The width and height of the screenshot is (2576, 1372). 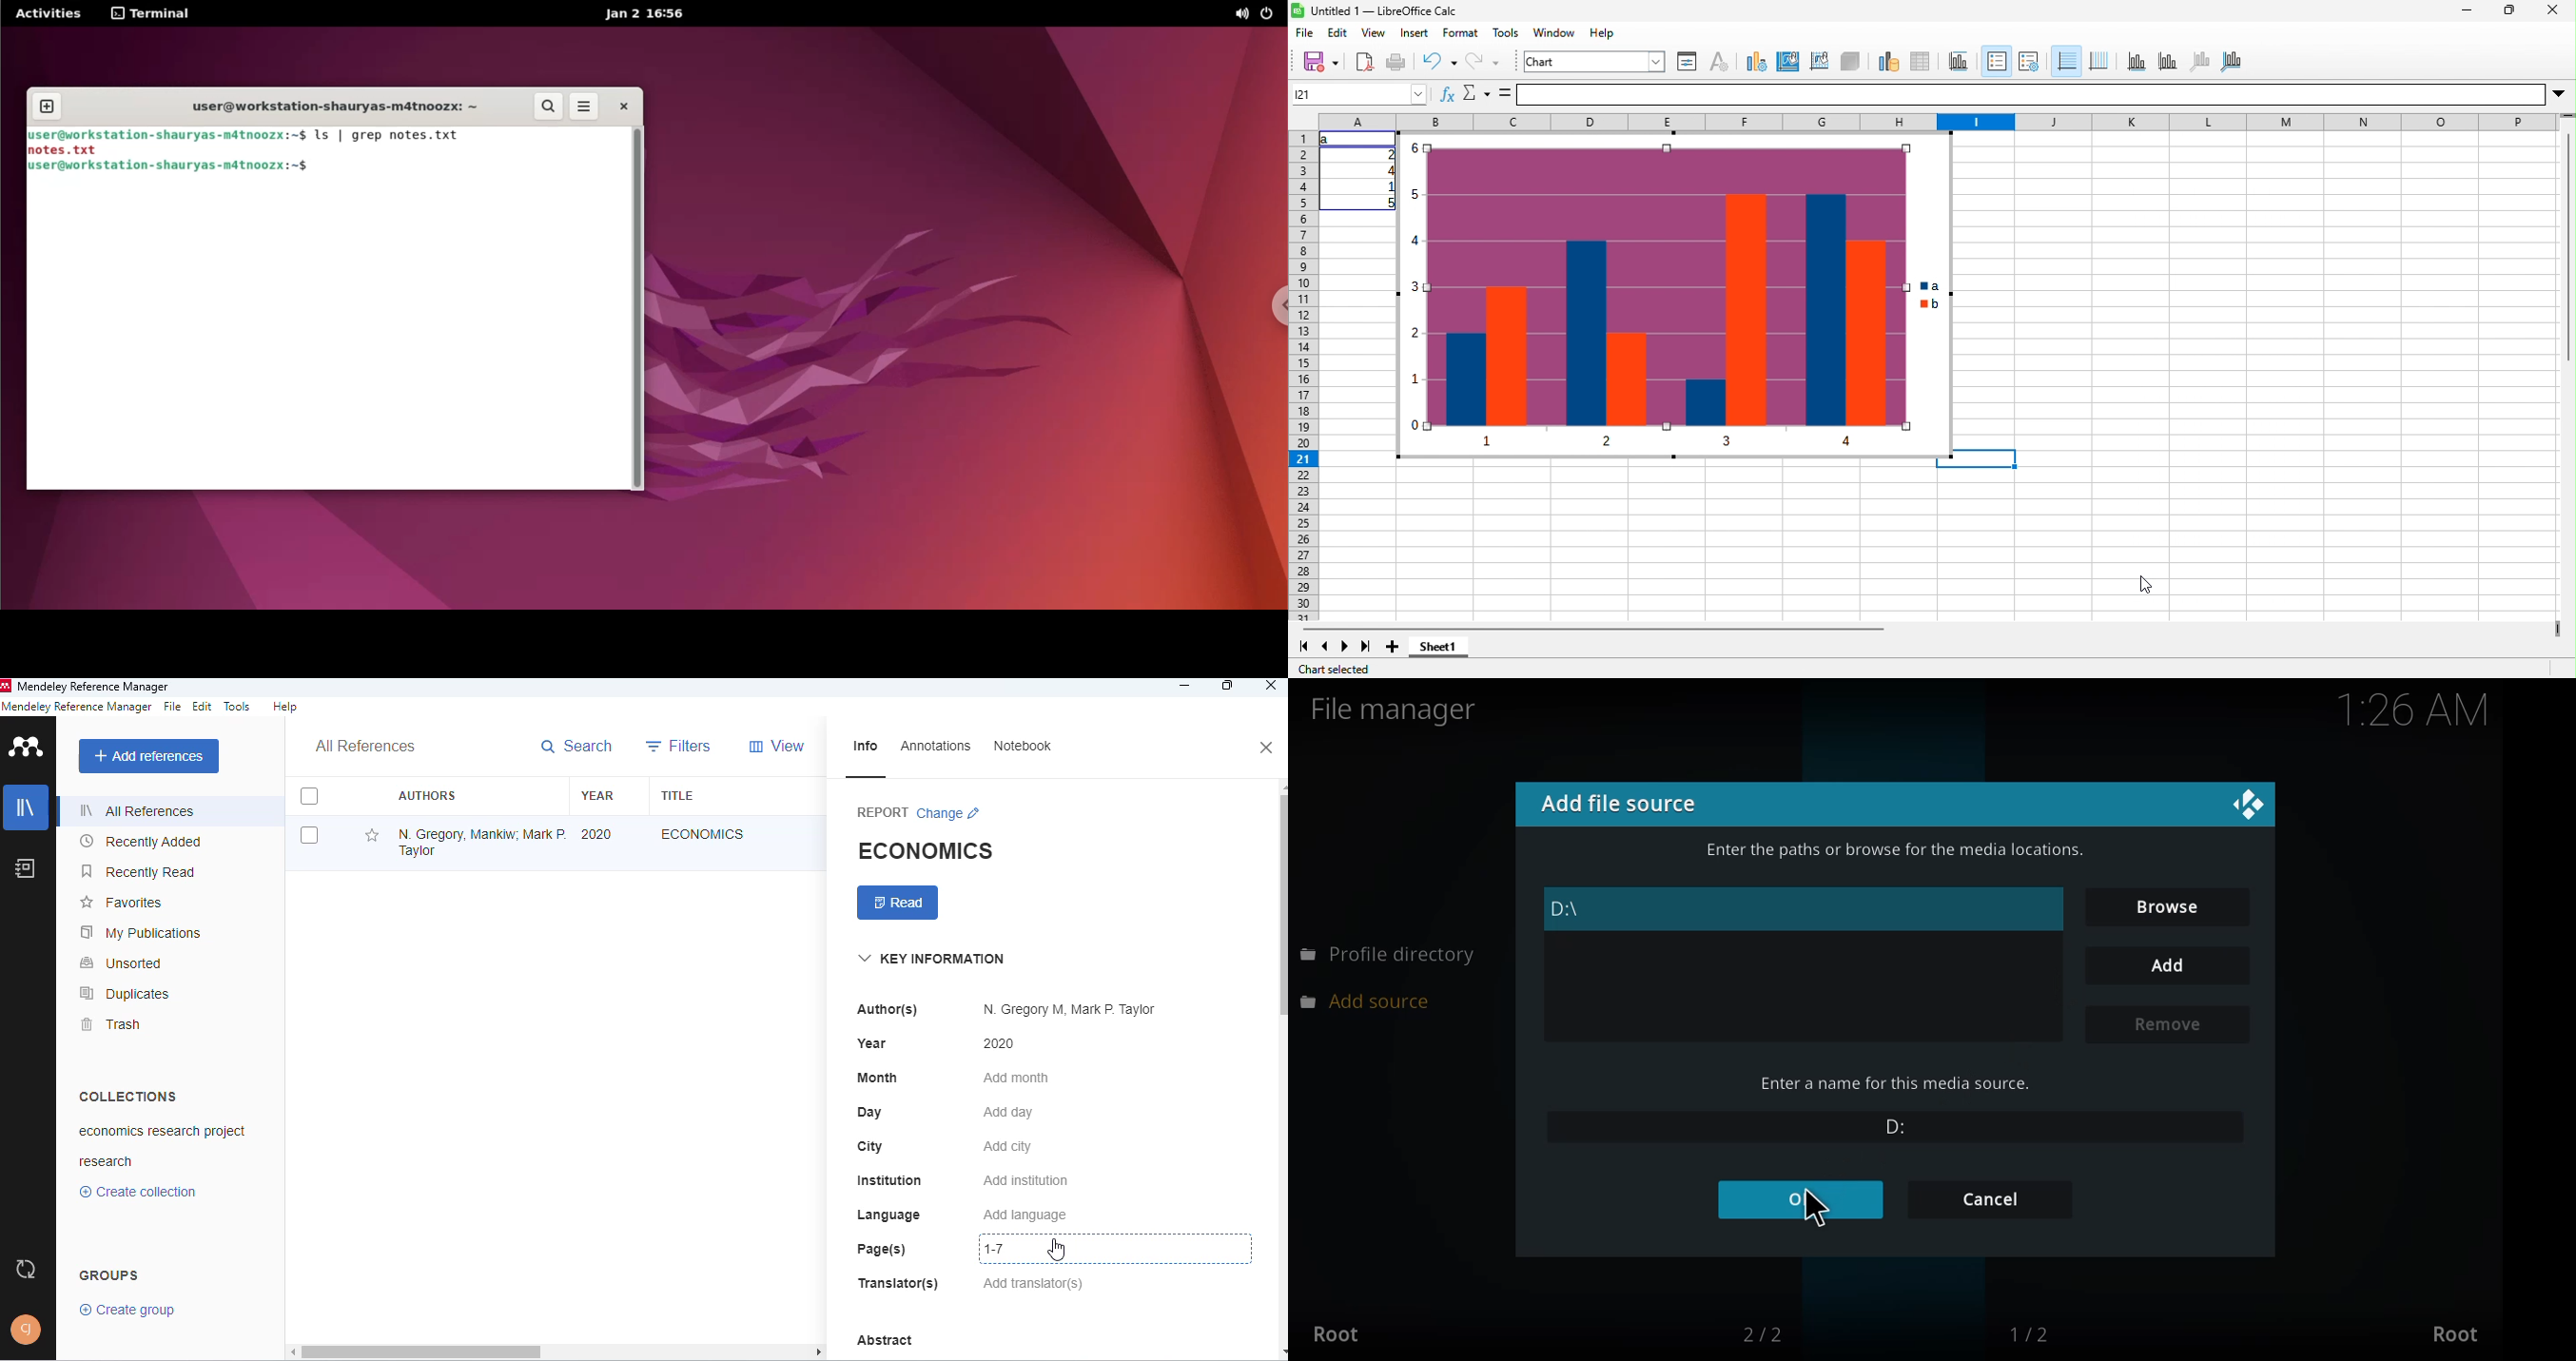 What do you see at coordinates (865, 747) in the screenshot?
I see `info` at bounding box center [865, 747].